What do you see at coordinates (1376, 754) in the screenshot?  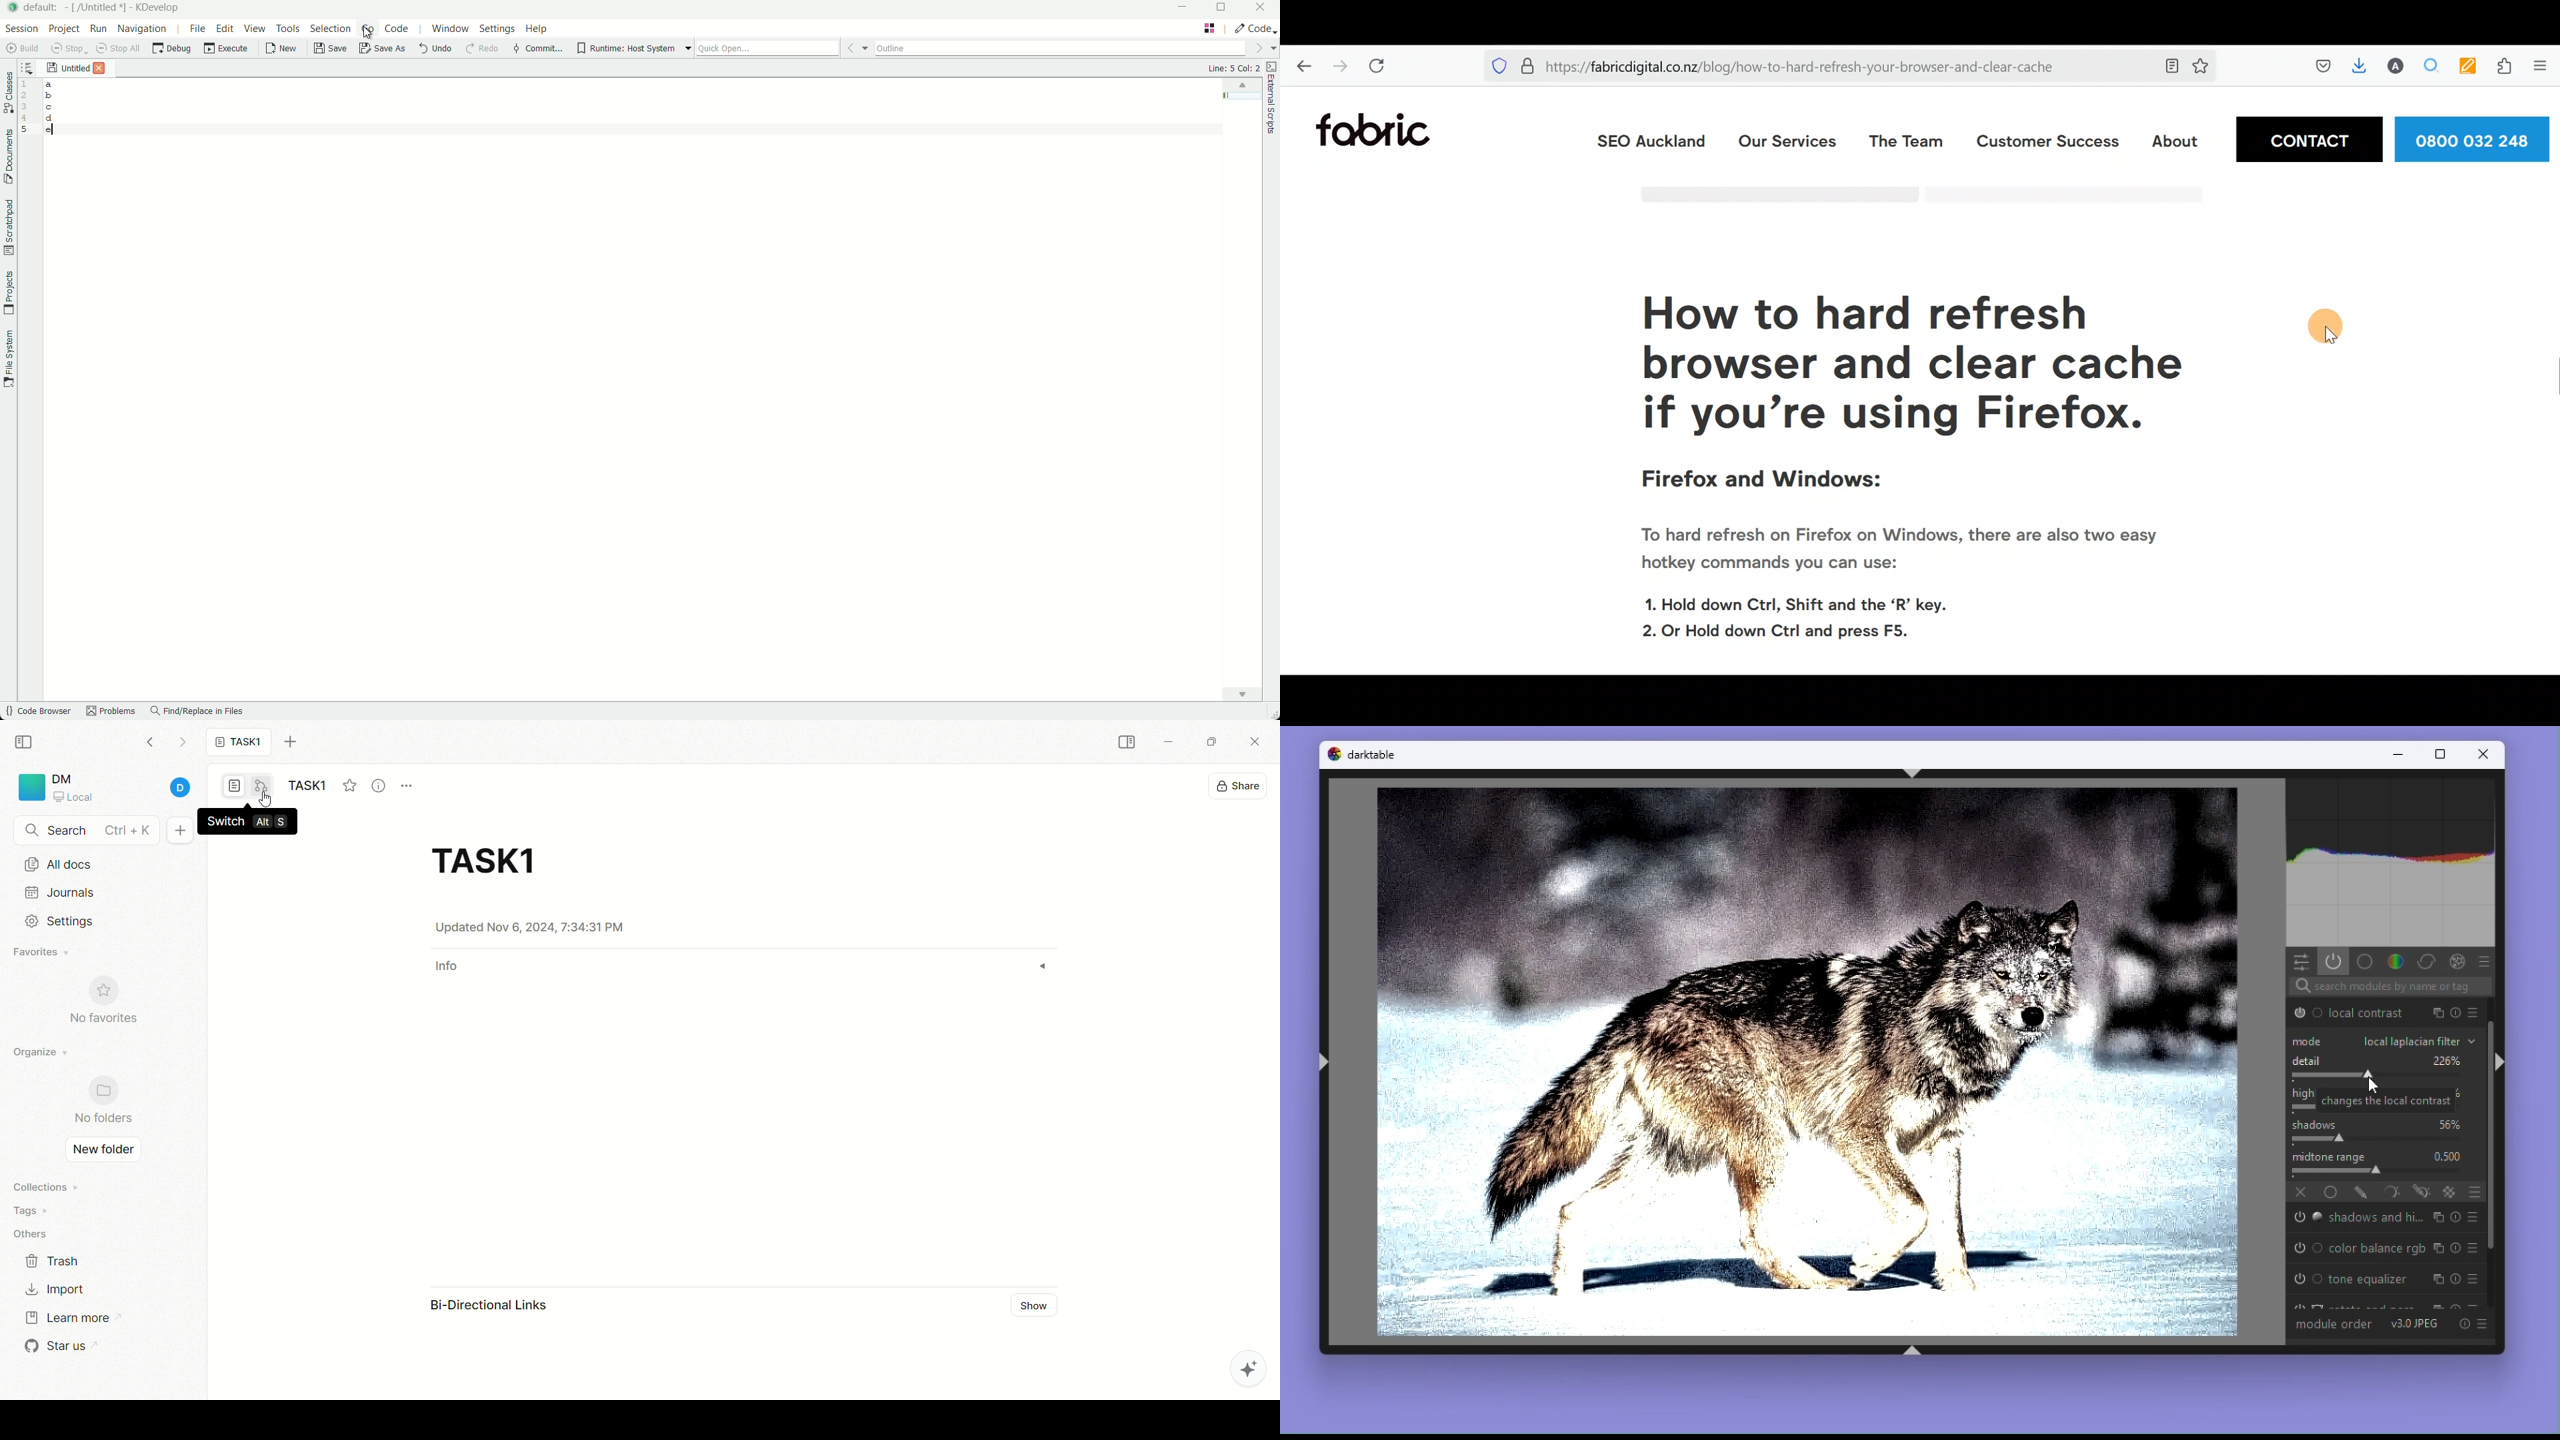 I see `darktable` at bounding box center [1376, 754].